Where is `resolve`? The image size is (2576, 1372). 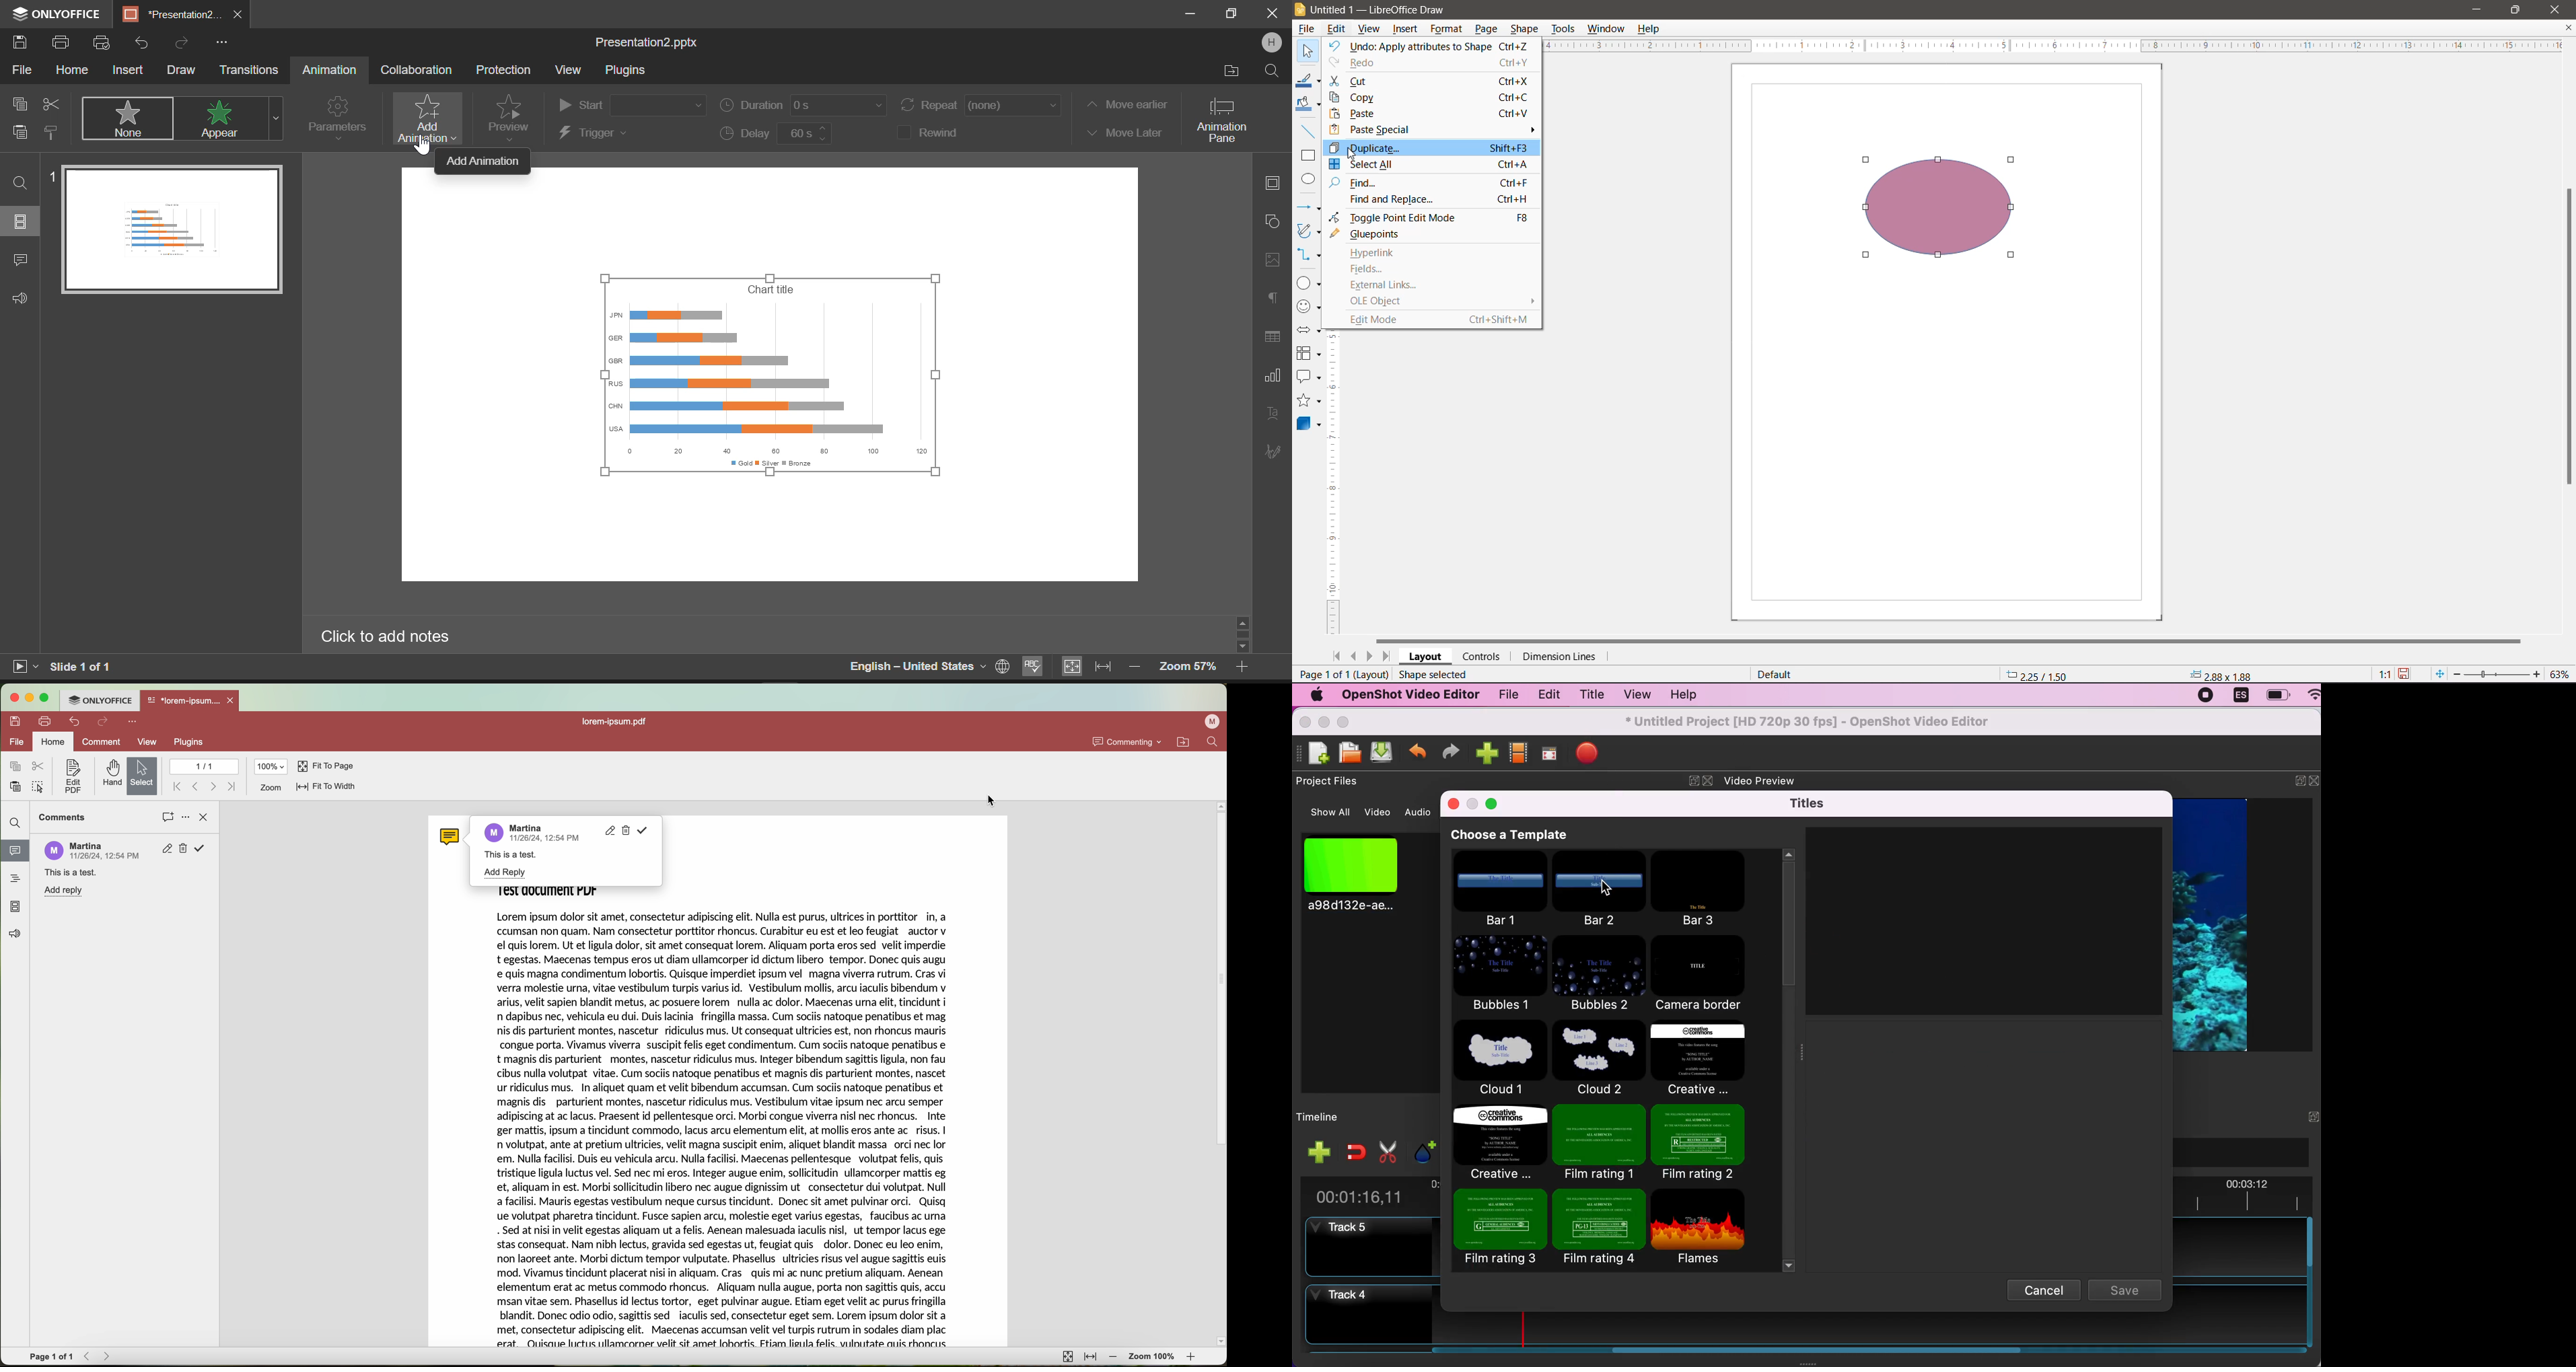
resolve is located at coordinates (645, 831).